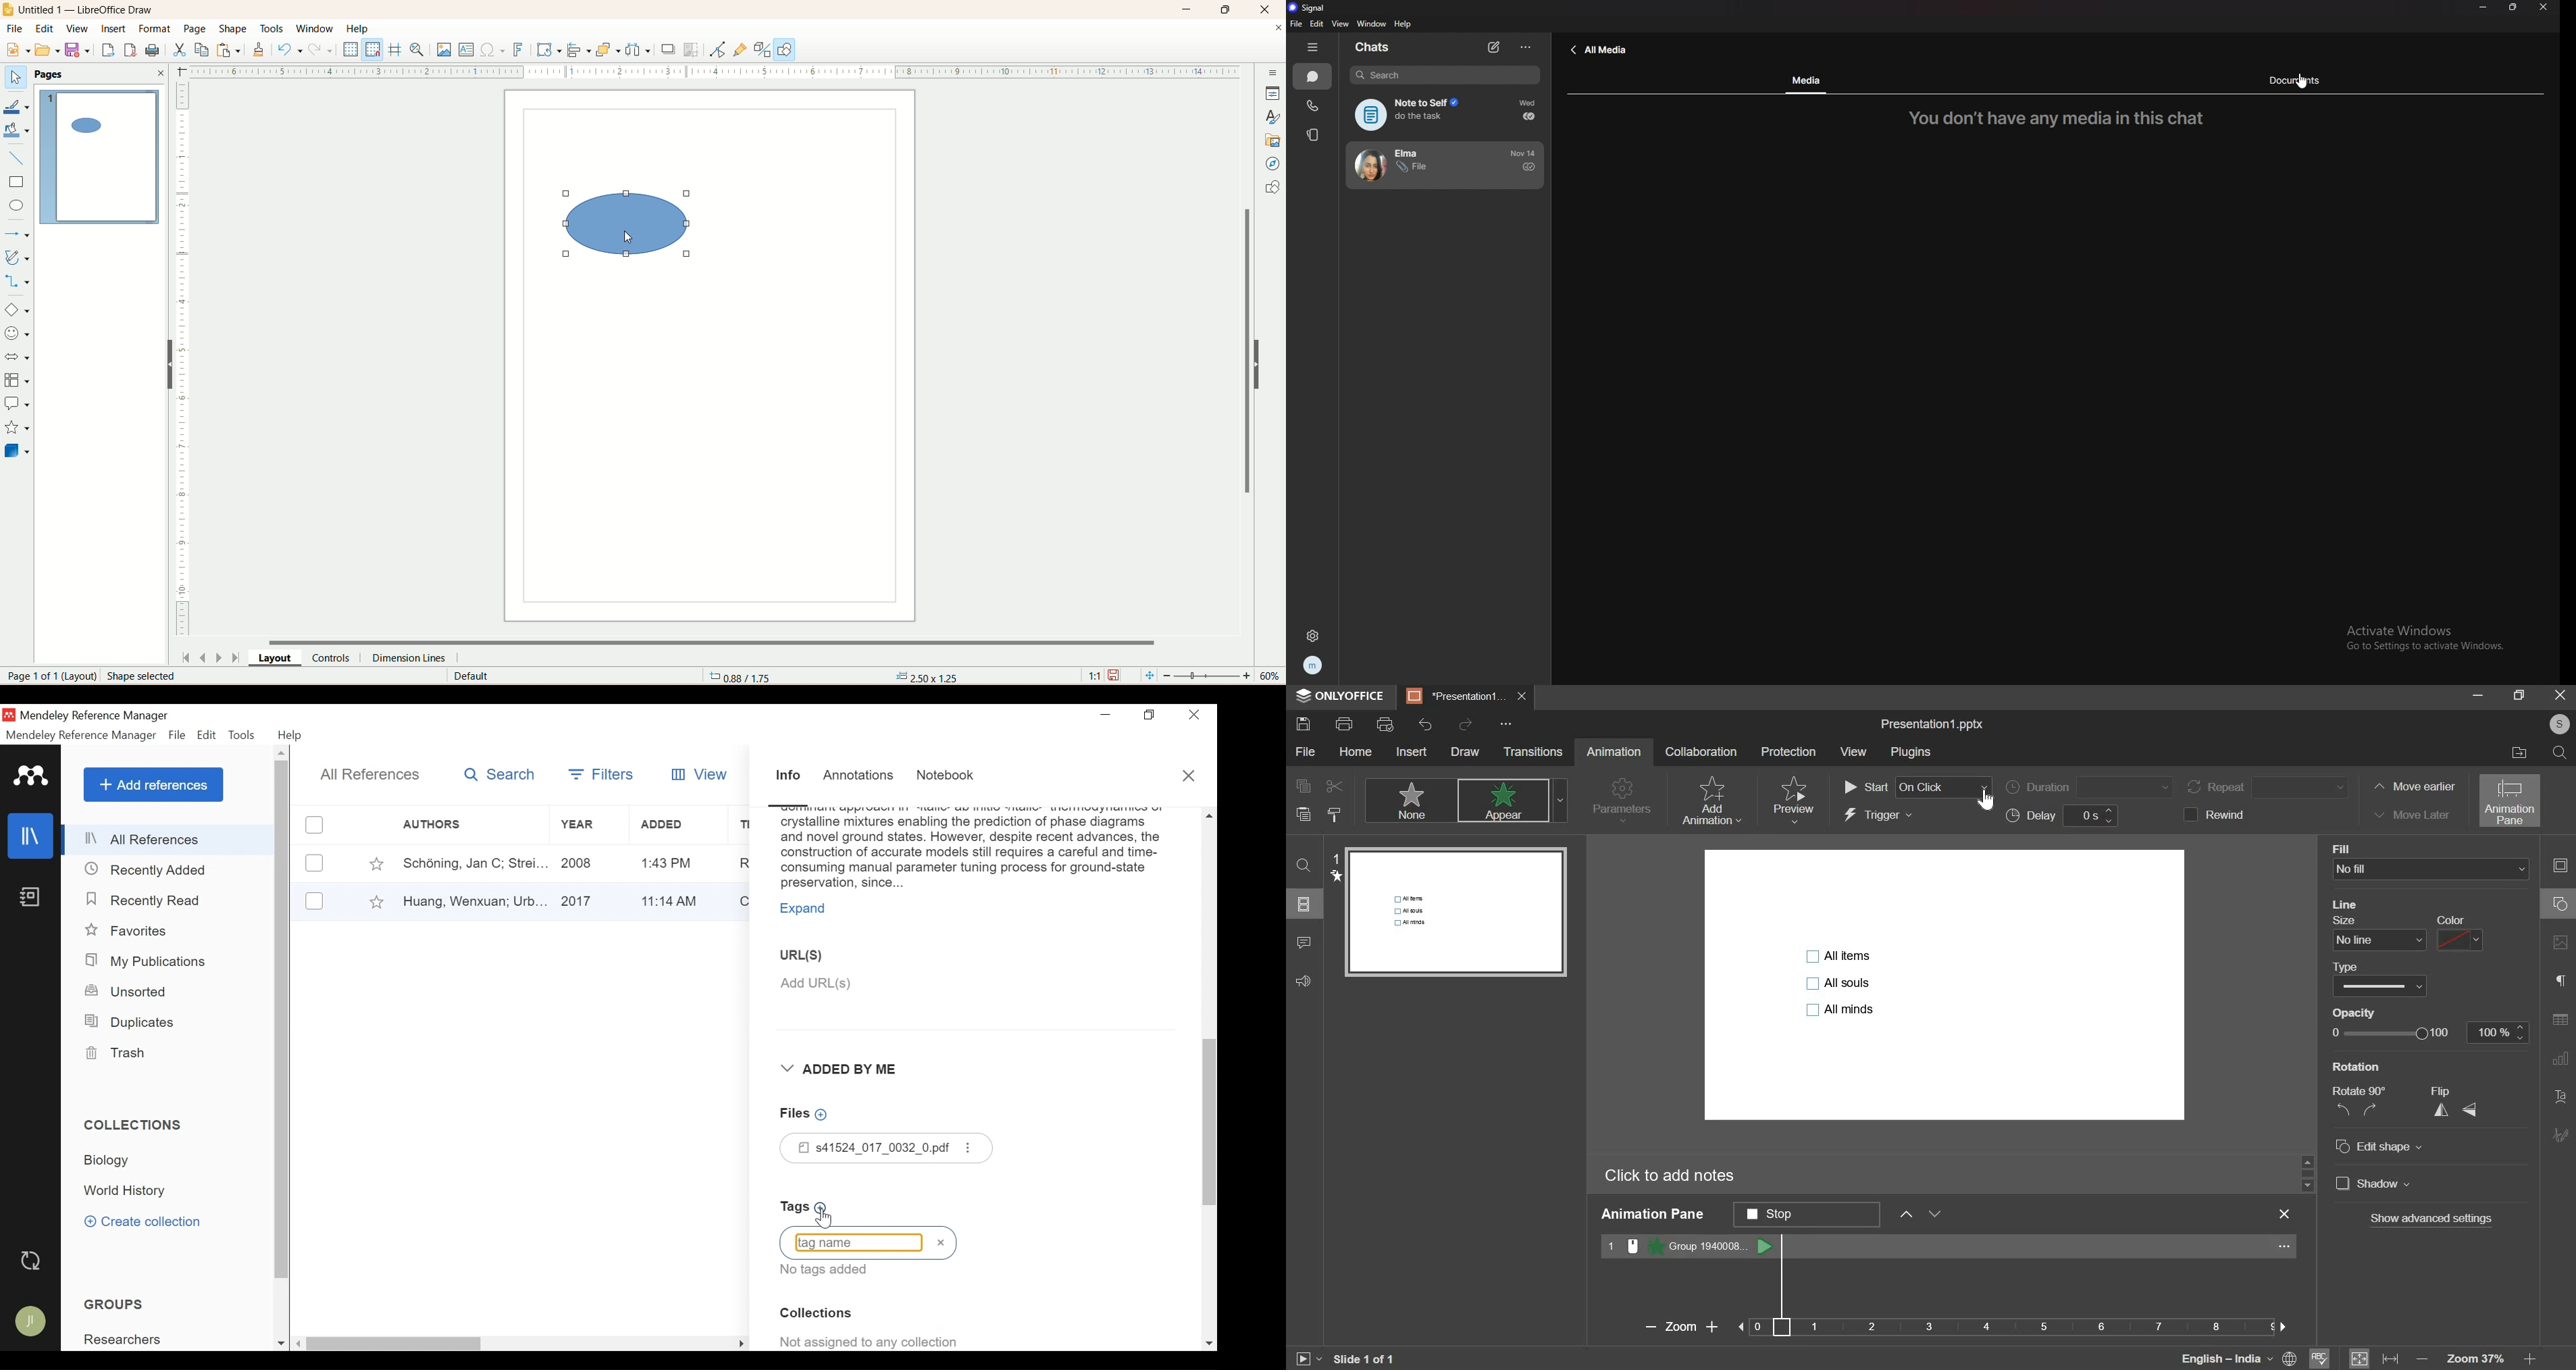  I want to click on repeat, so click(2270, 787).